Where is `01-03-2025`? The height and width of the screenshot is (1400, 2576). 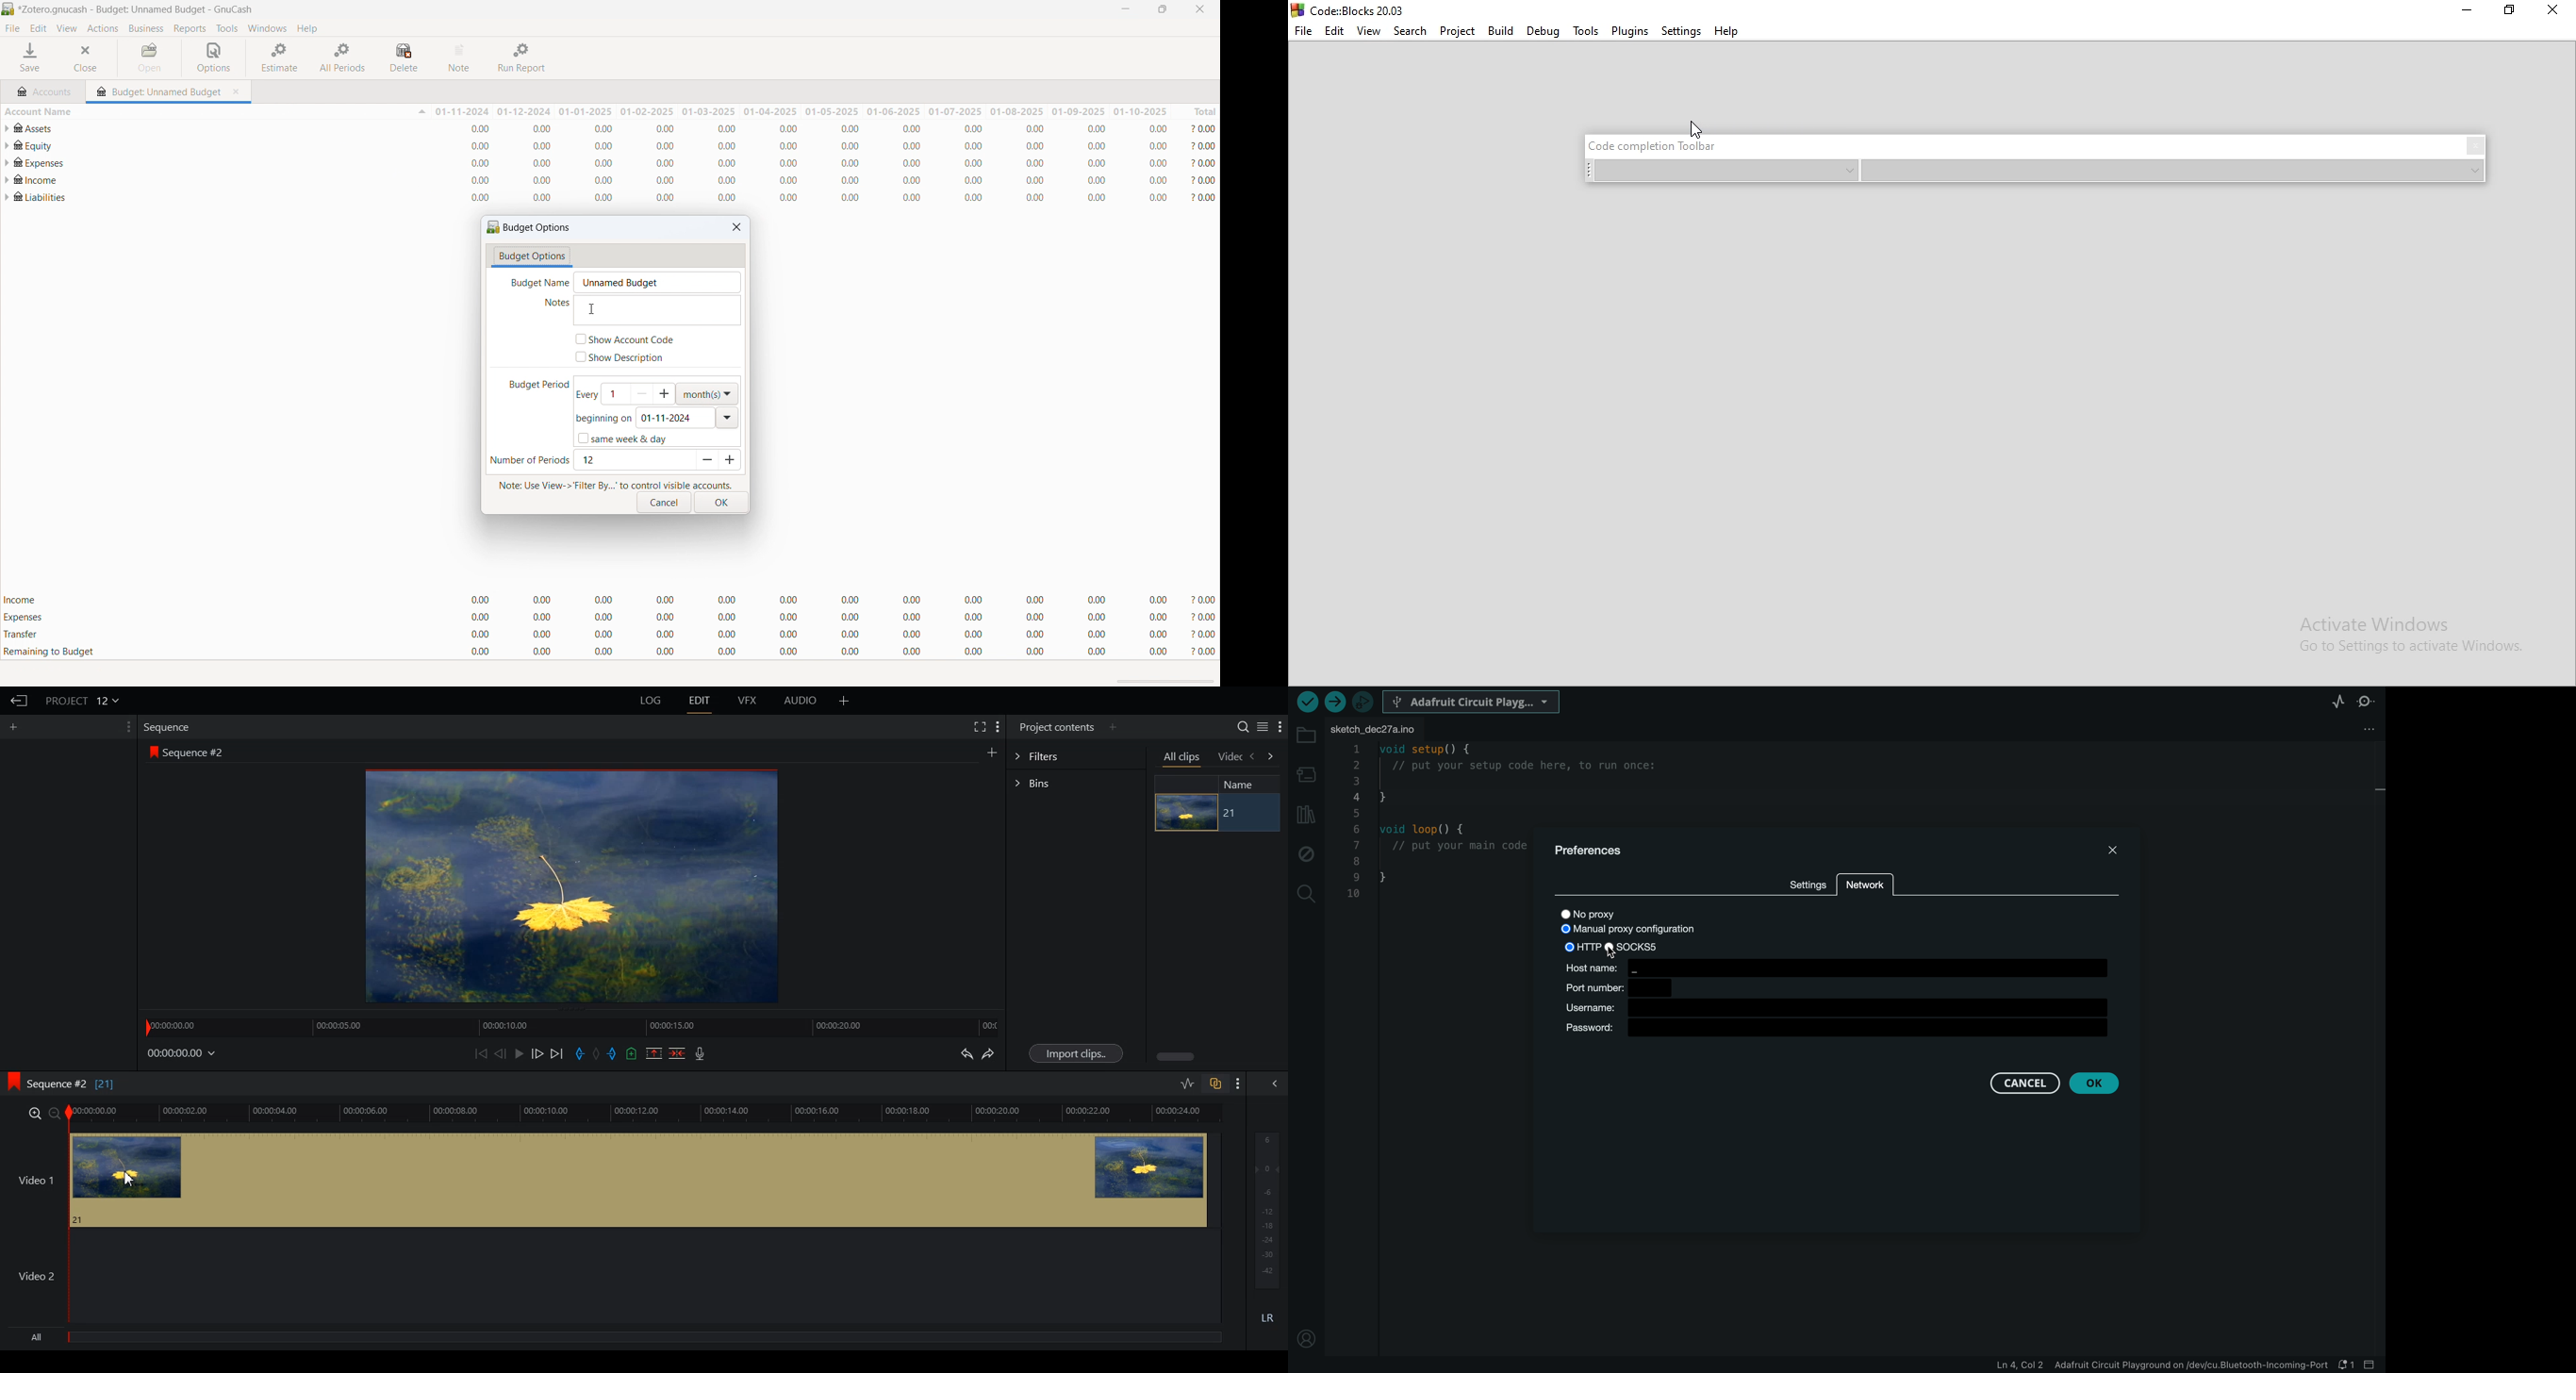
01-03-2025 is located at coordinates (707, 111).